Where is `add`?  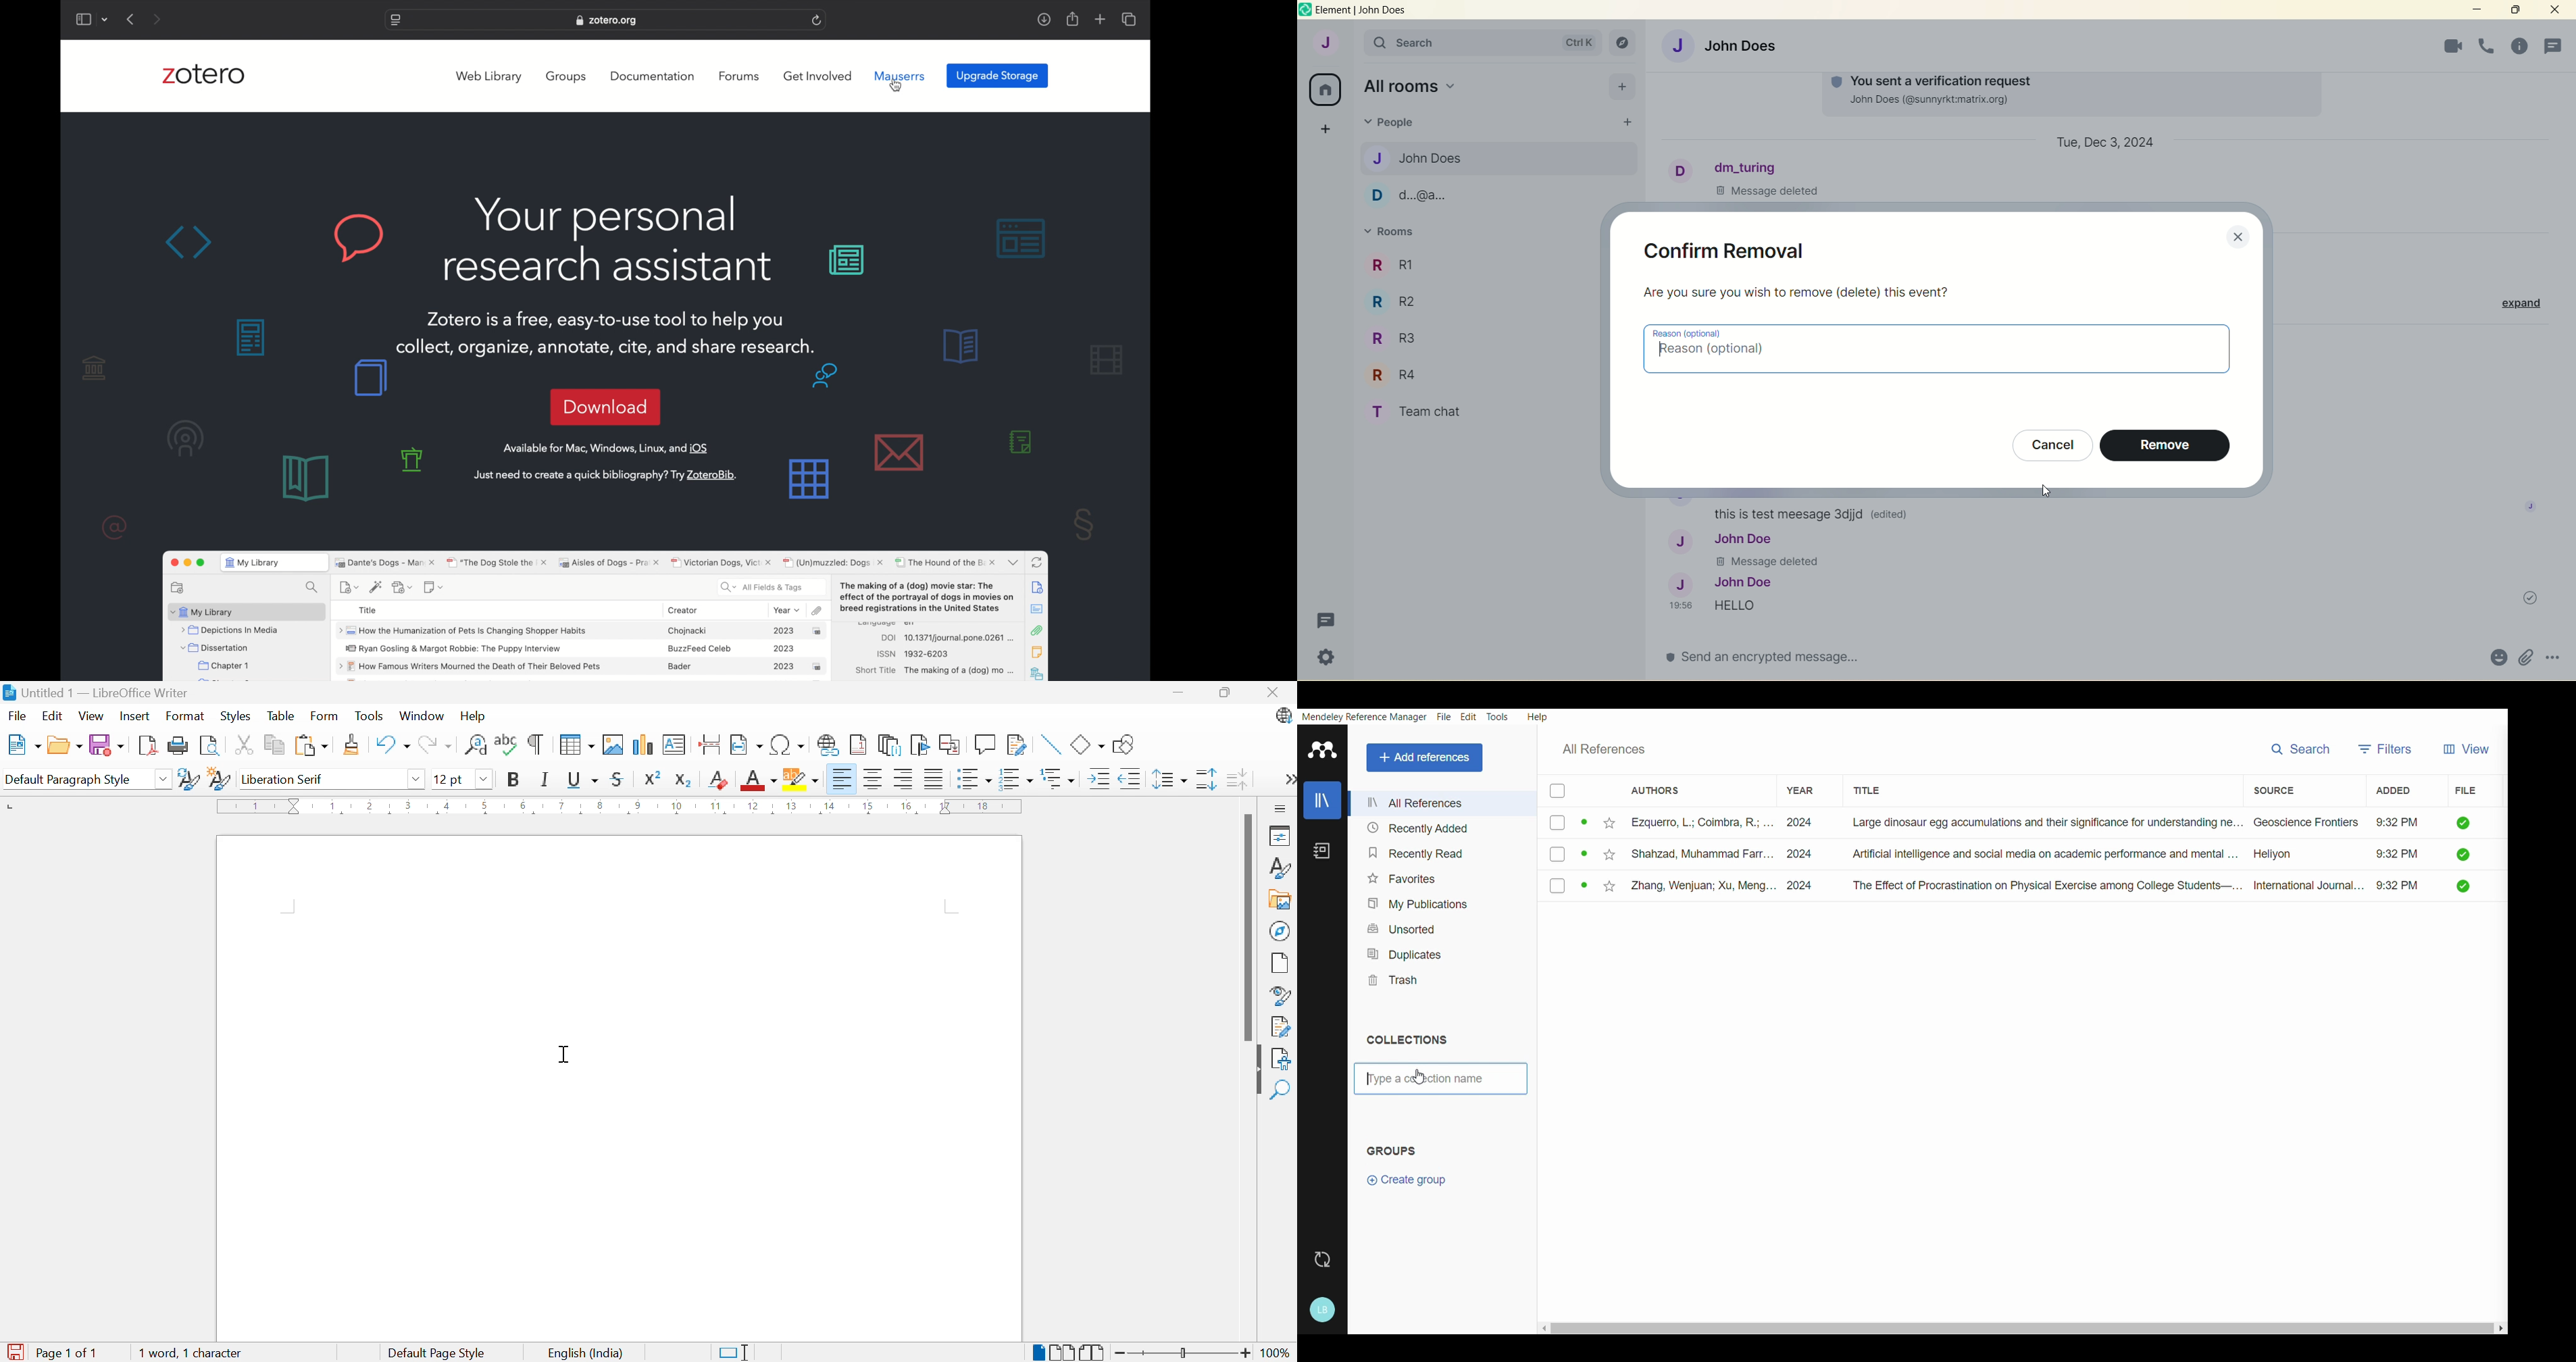
add is located at coordinates (1100, 19).